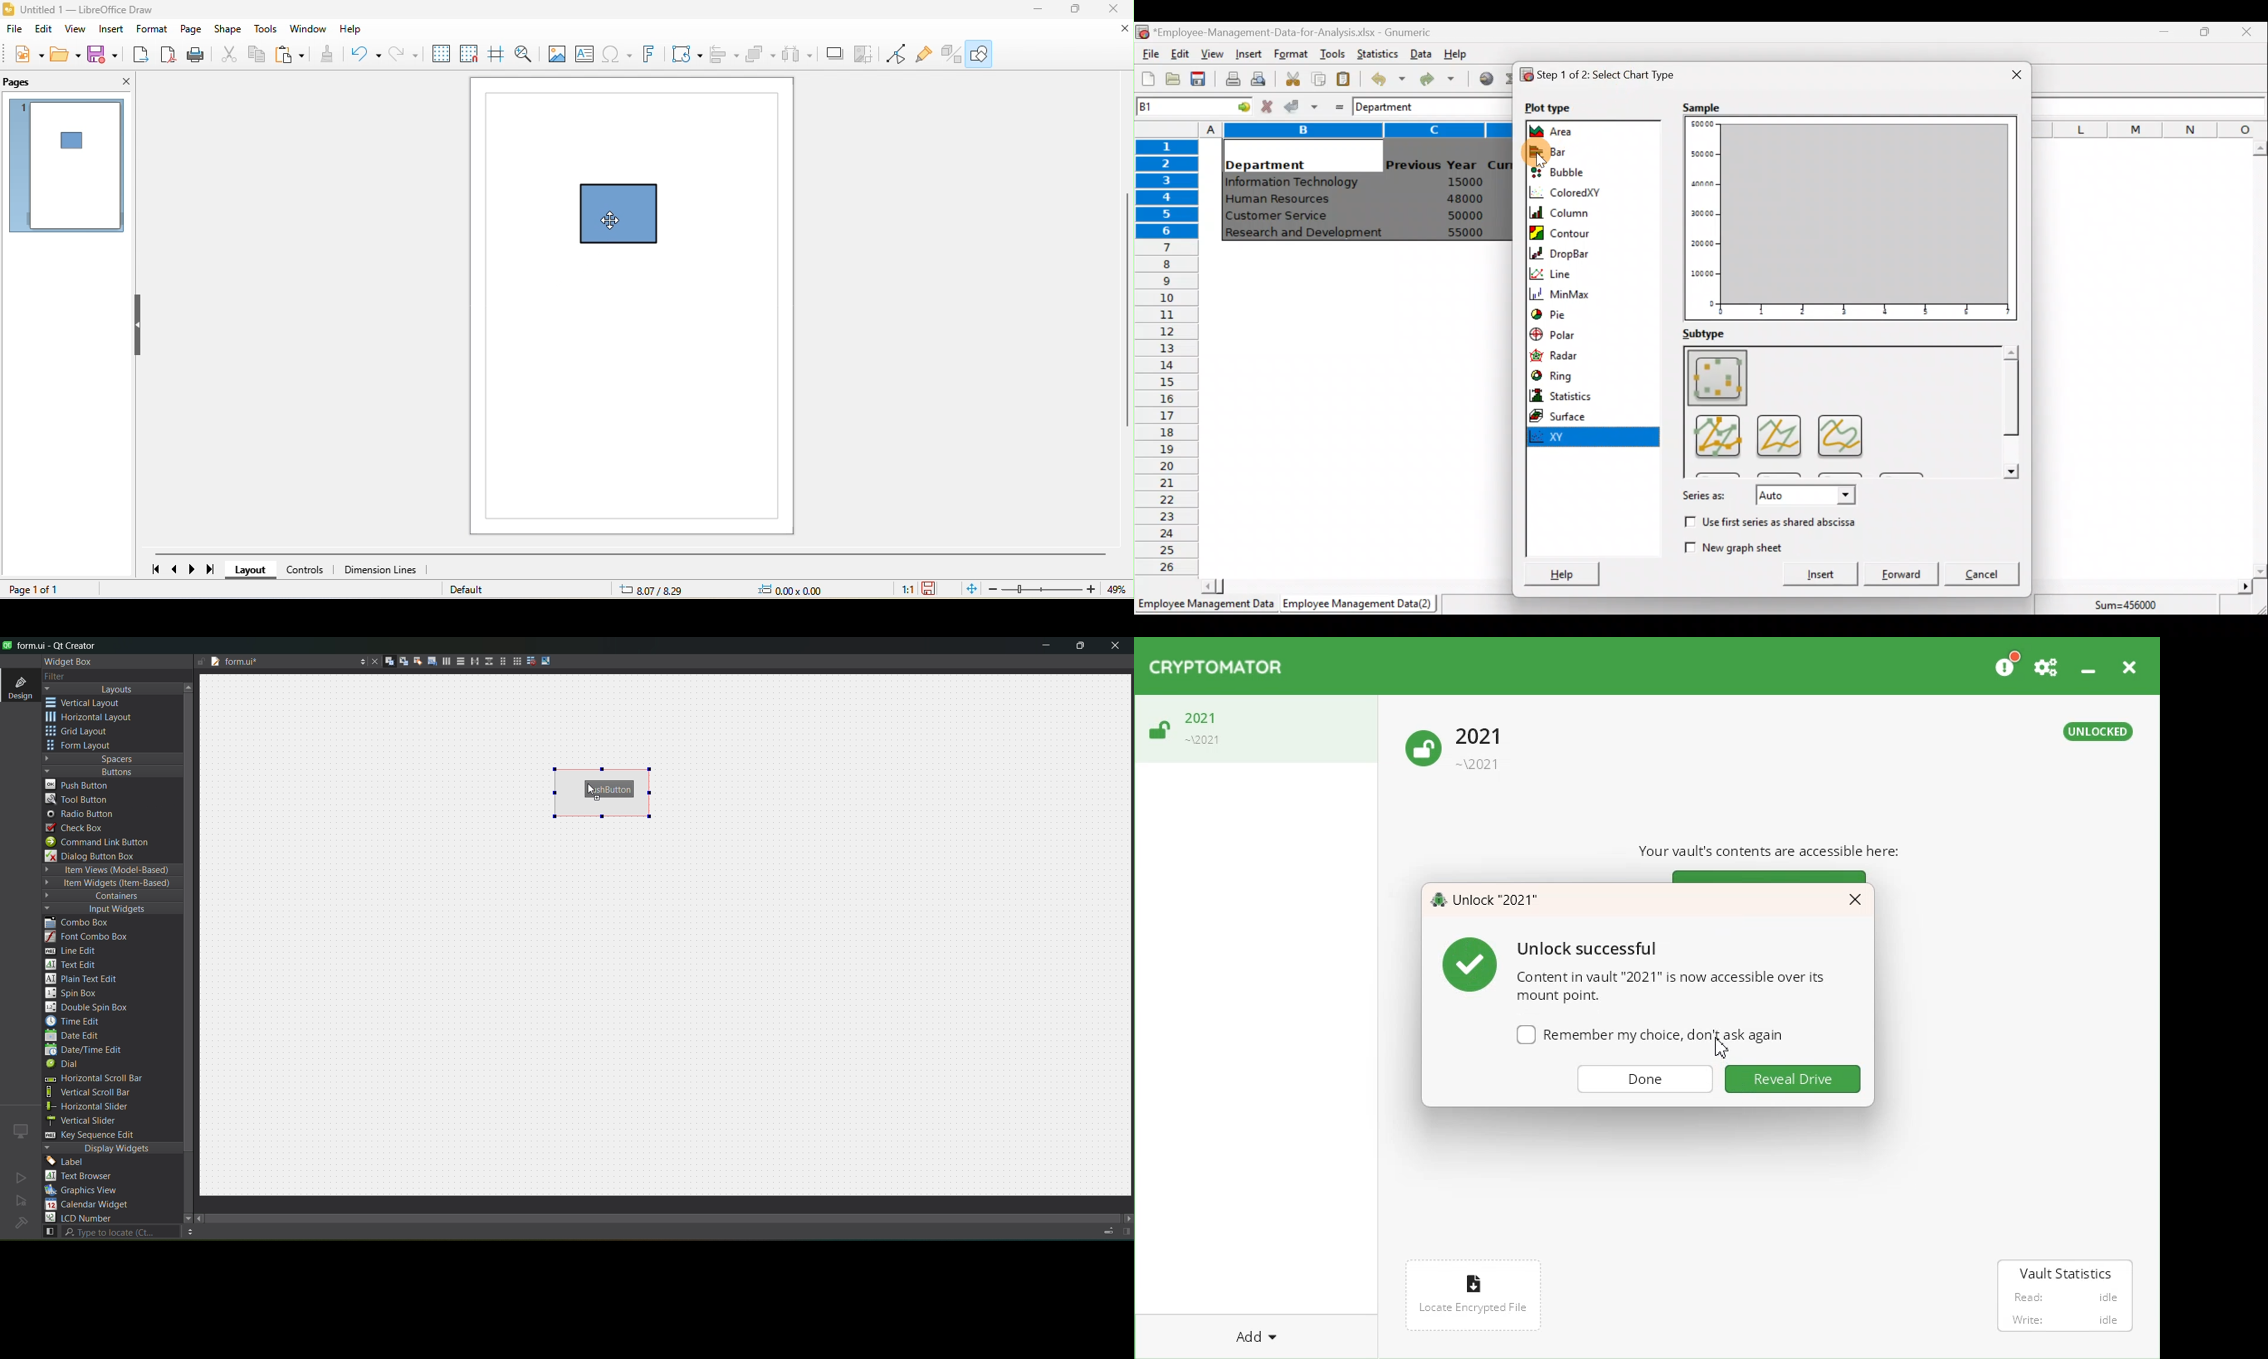 This screenshot has height=1372, width=2268. What do you see at coordinates (1289, 77) in the screenshot?
I see `Cut the selection` at bounding box center [1289, 77].